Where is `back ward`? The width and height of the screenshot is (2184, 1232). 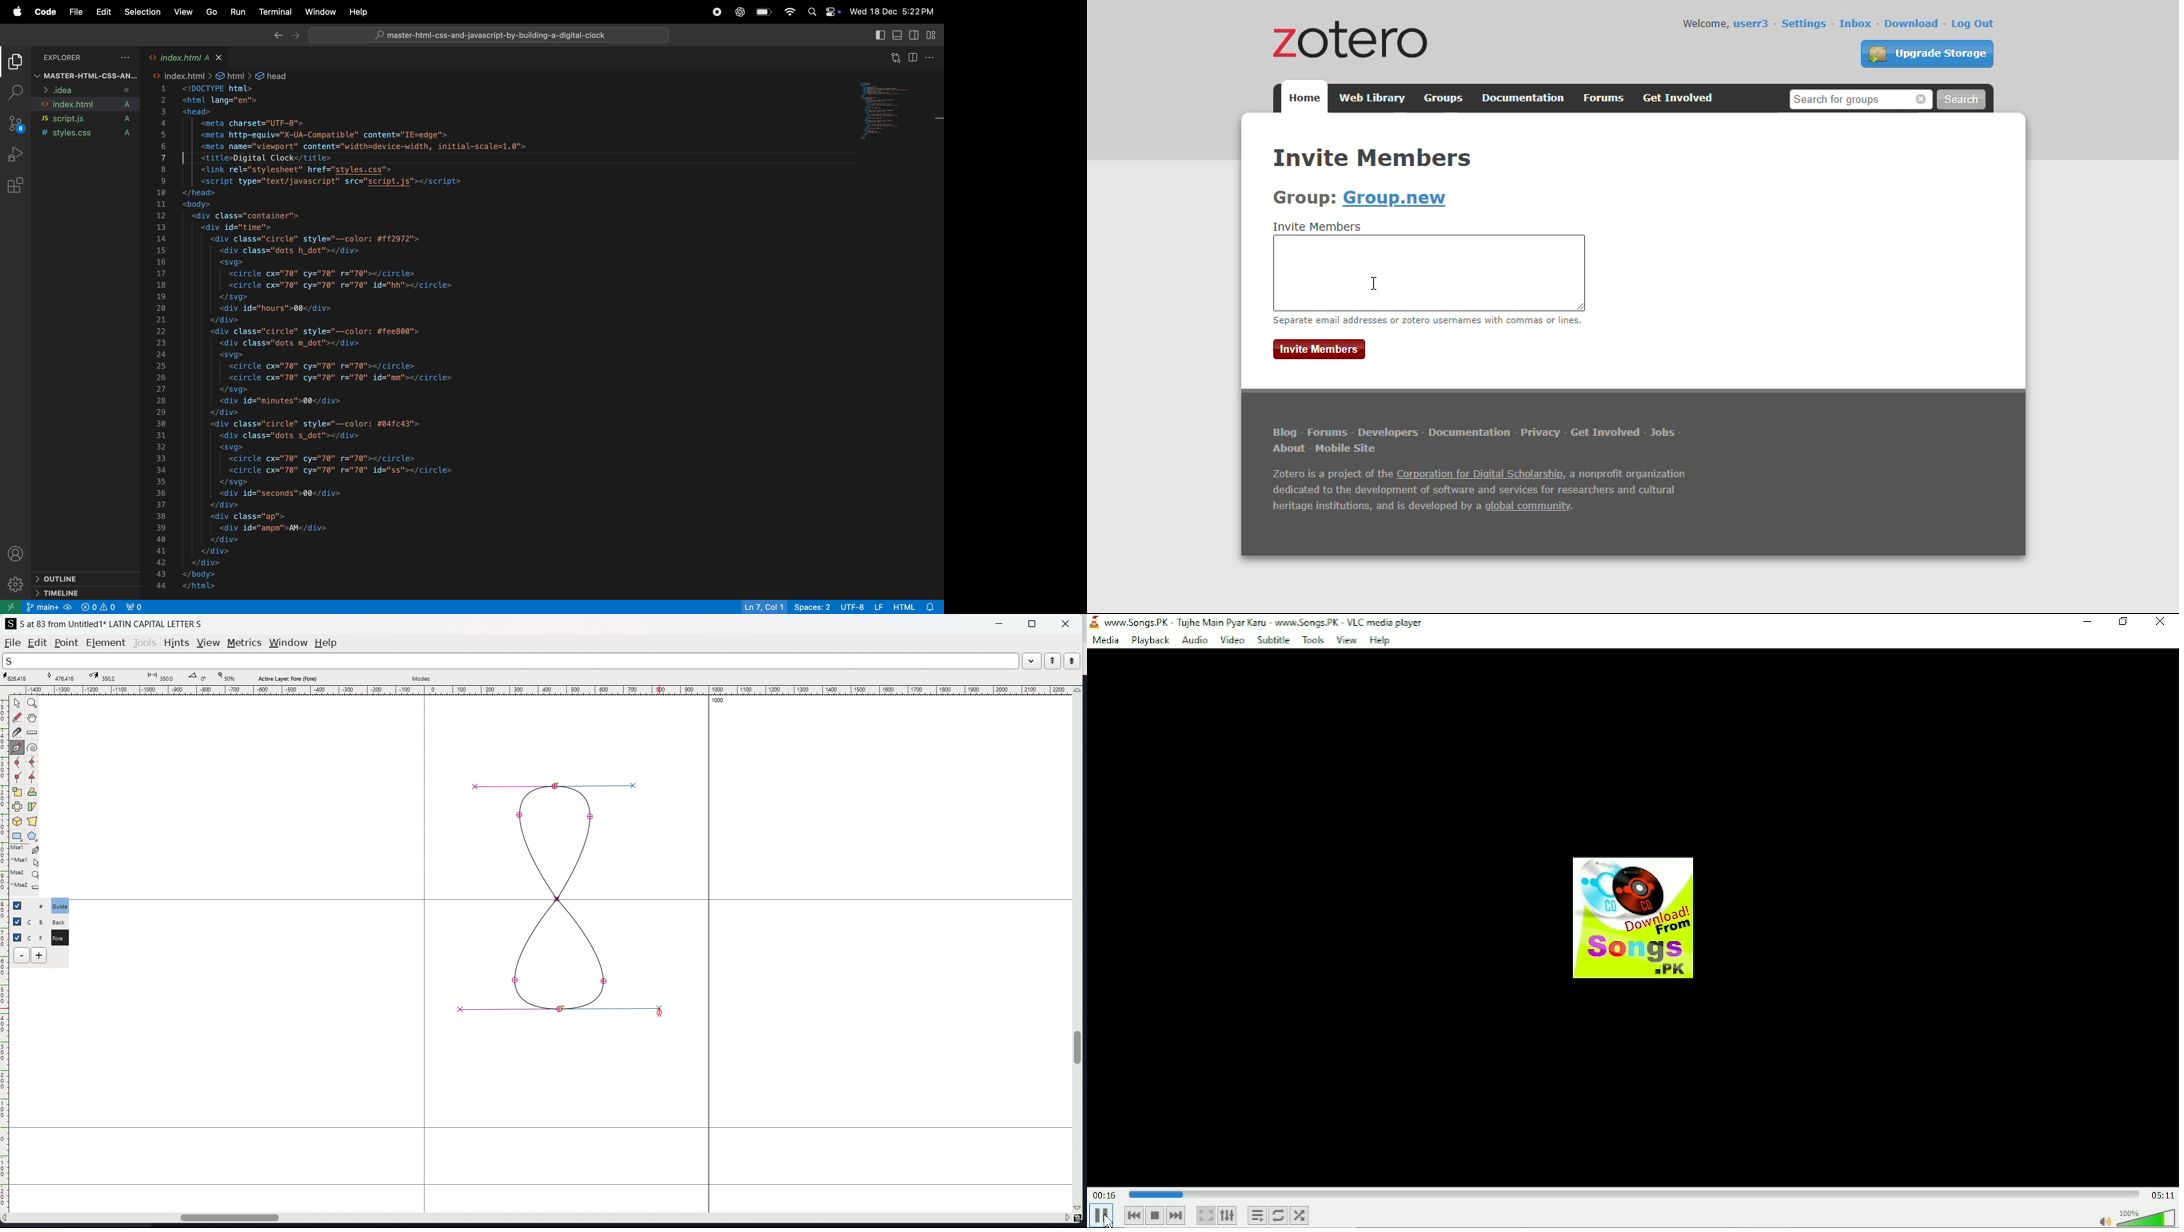 back ward is located at coordinates (274, 35).